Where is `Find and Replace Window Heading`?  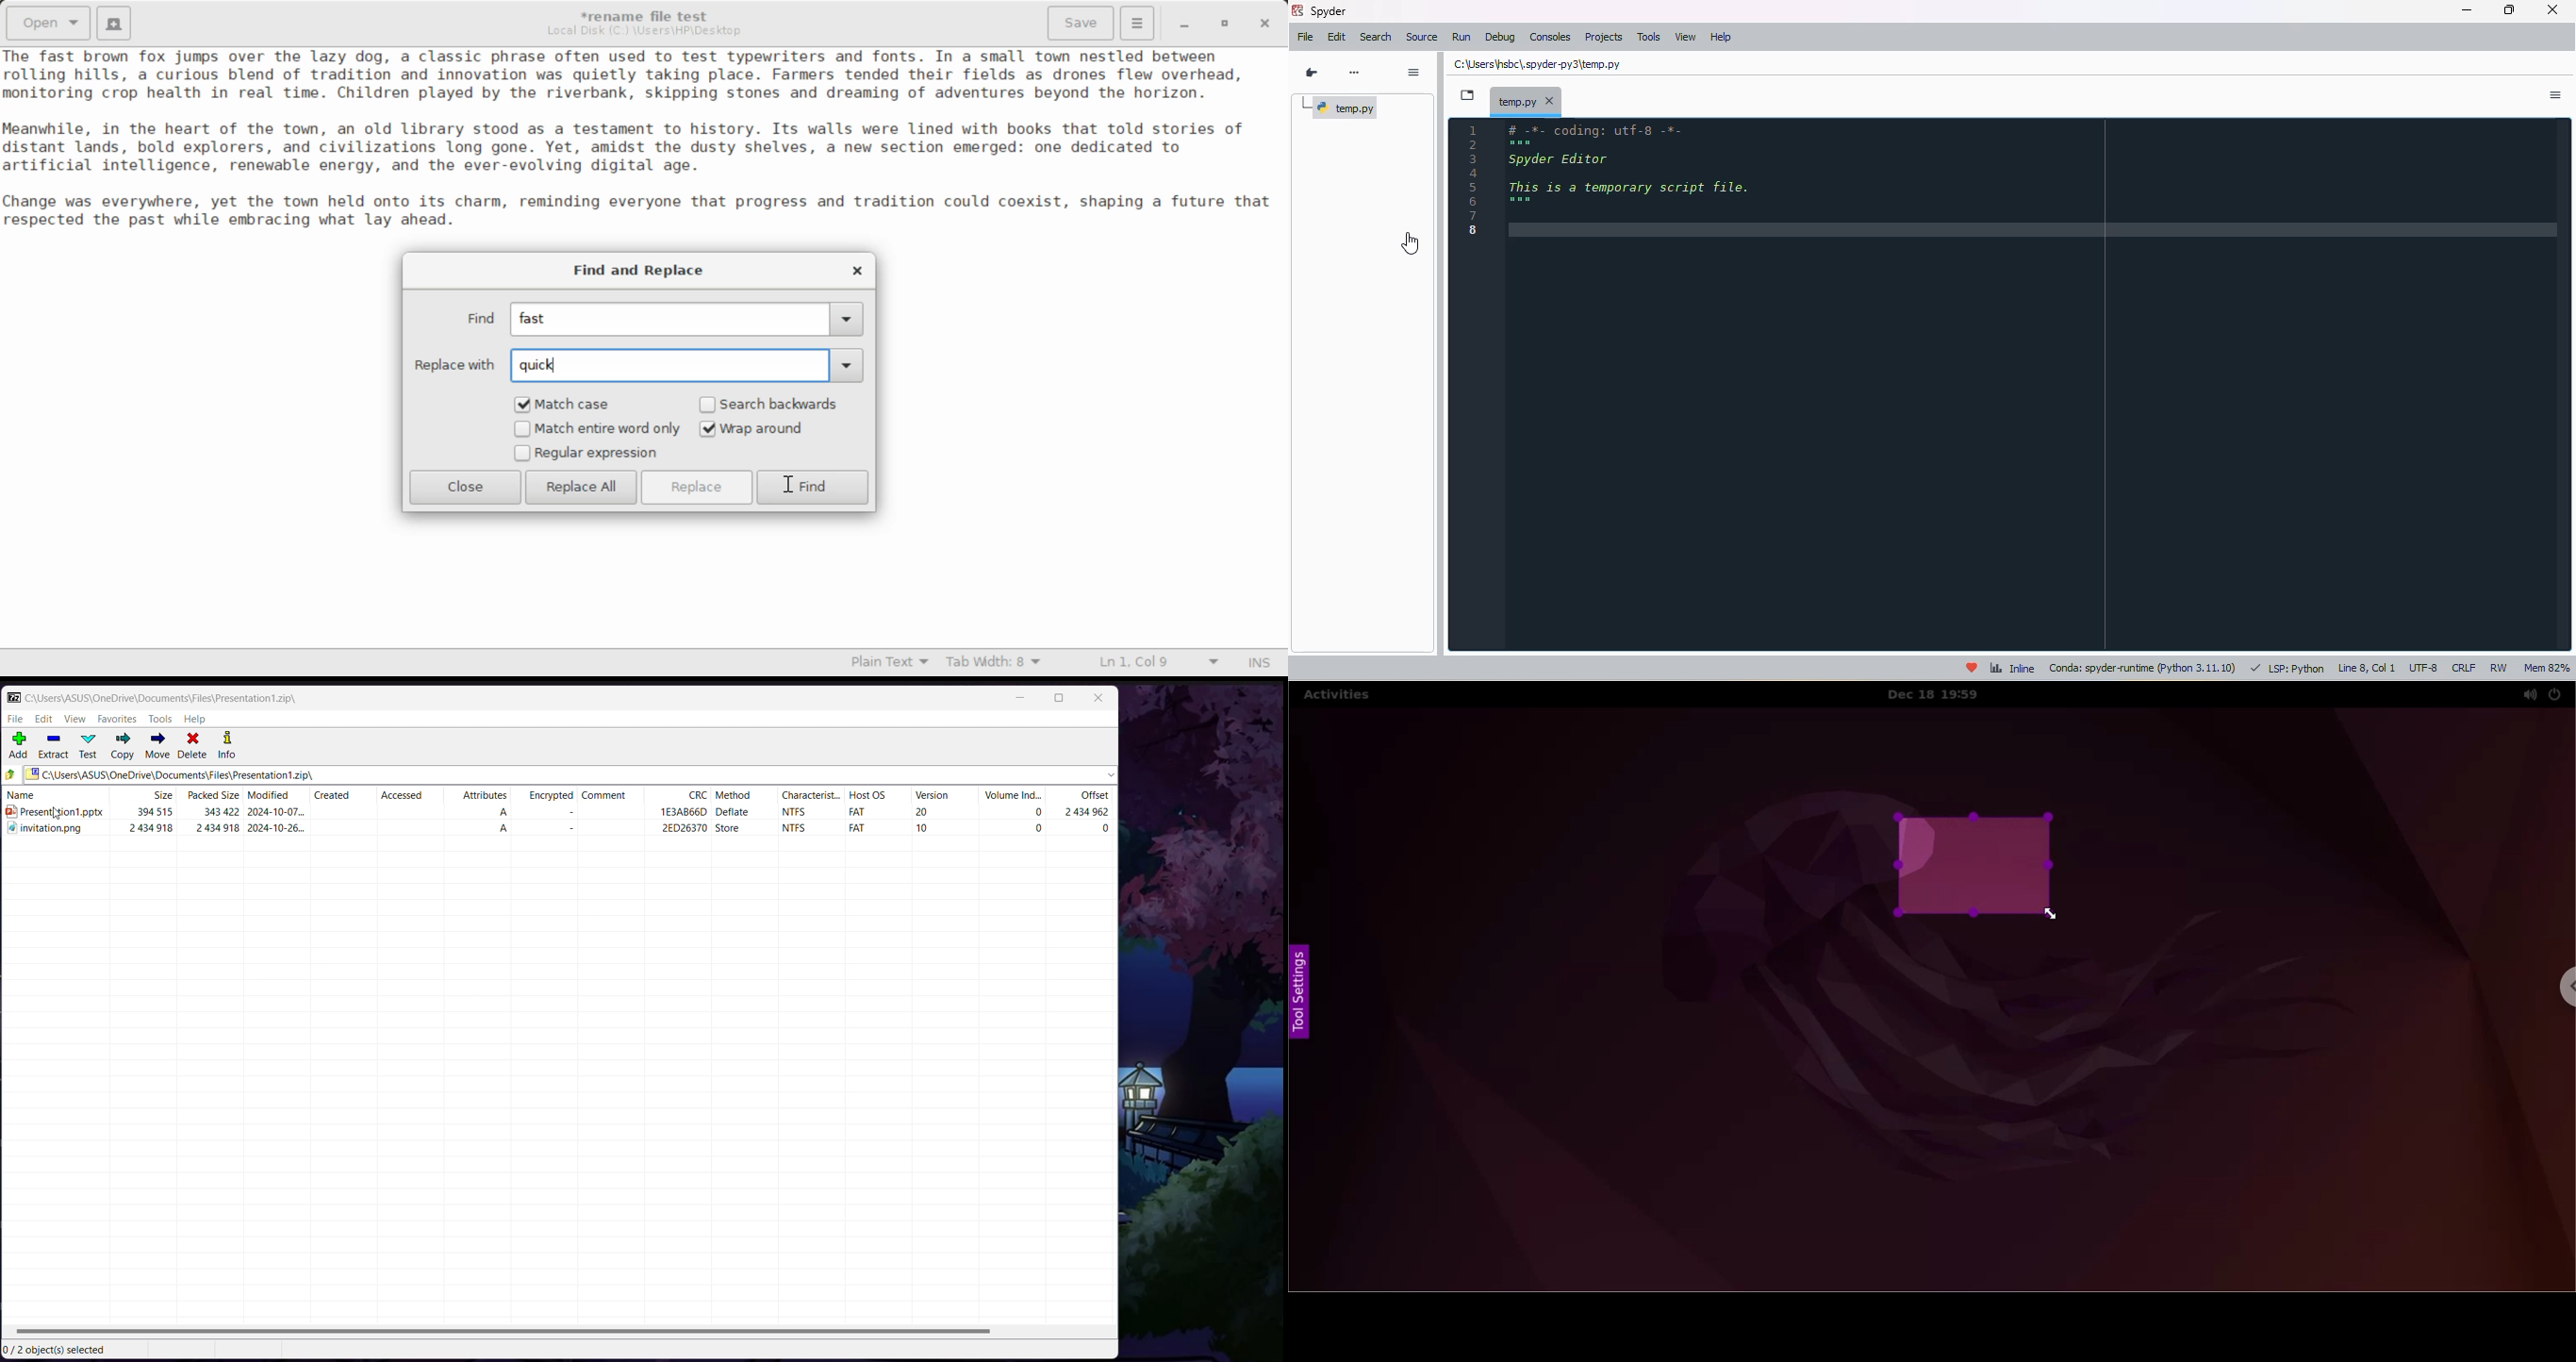 Find and Replace Window Heading is located at coordinates (640, 271).